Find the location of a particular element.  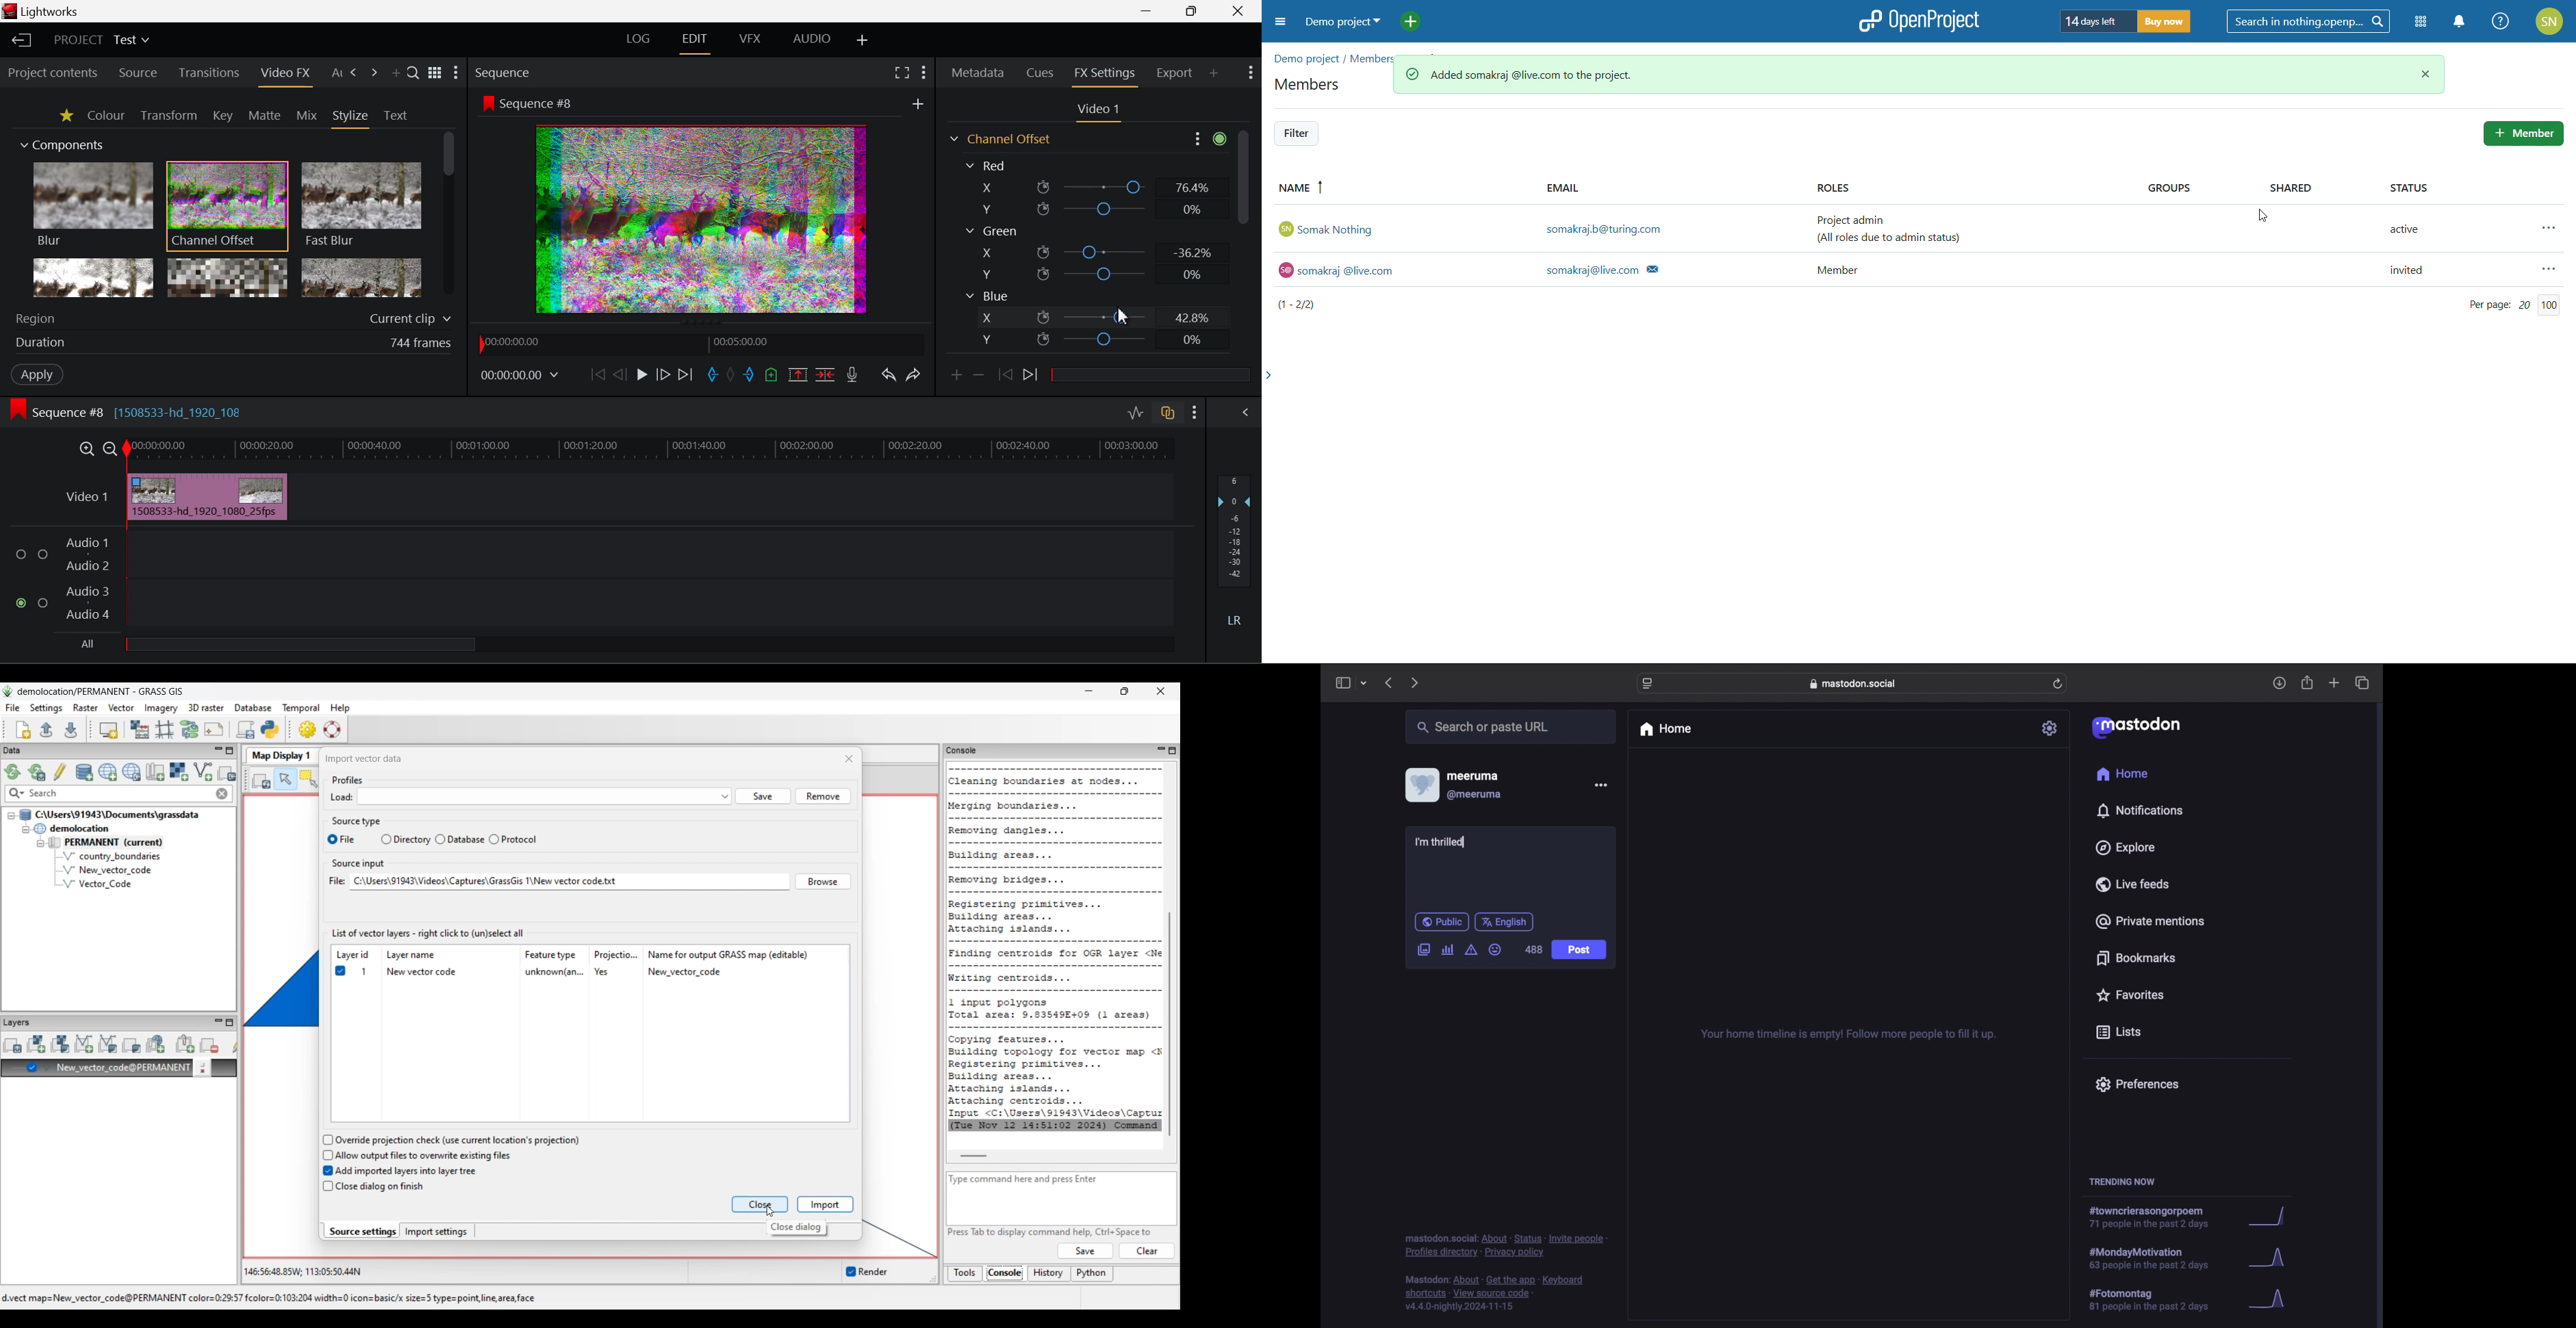

expand side bar is located at coordinates (1275, 375).